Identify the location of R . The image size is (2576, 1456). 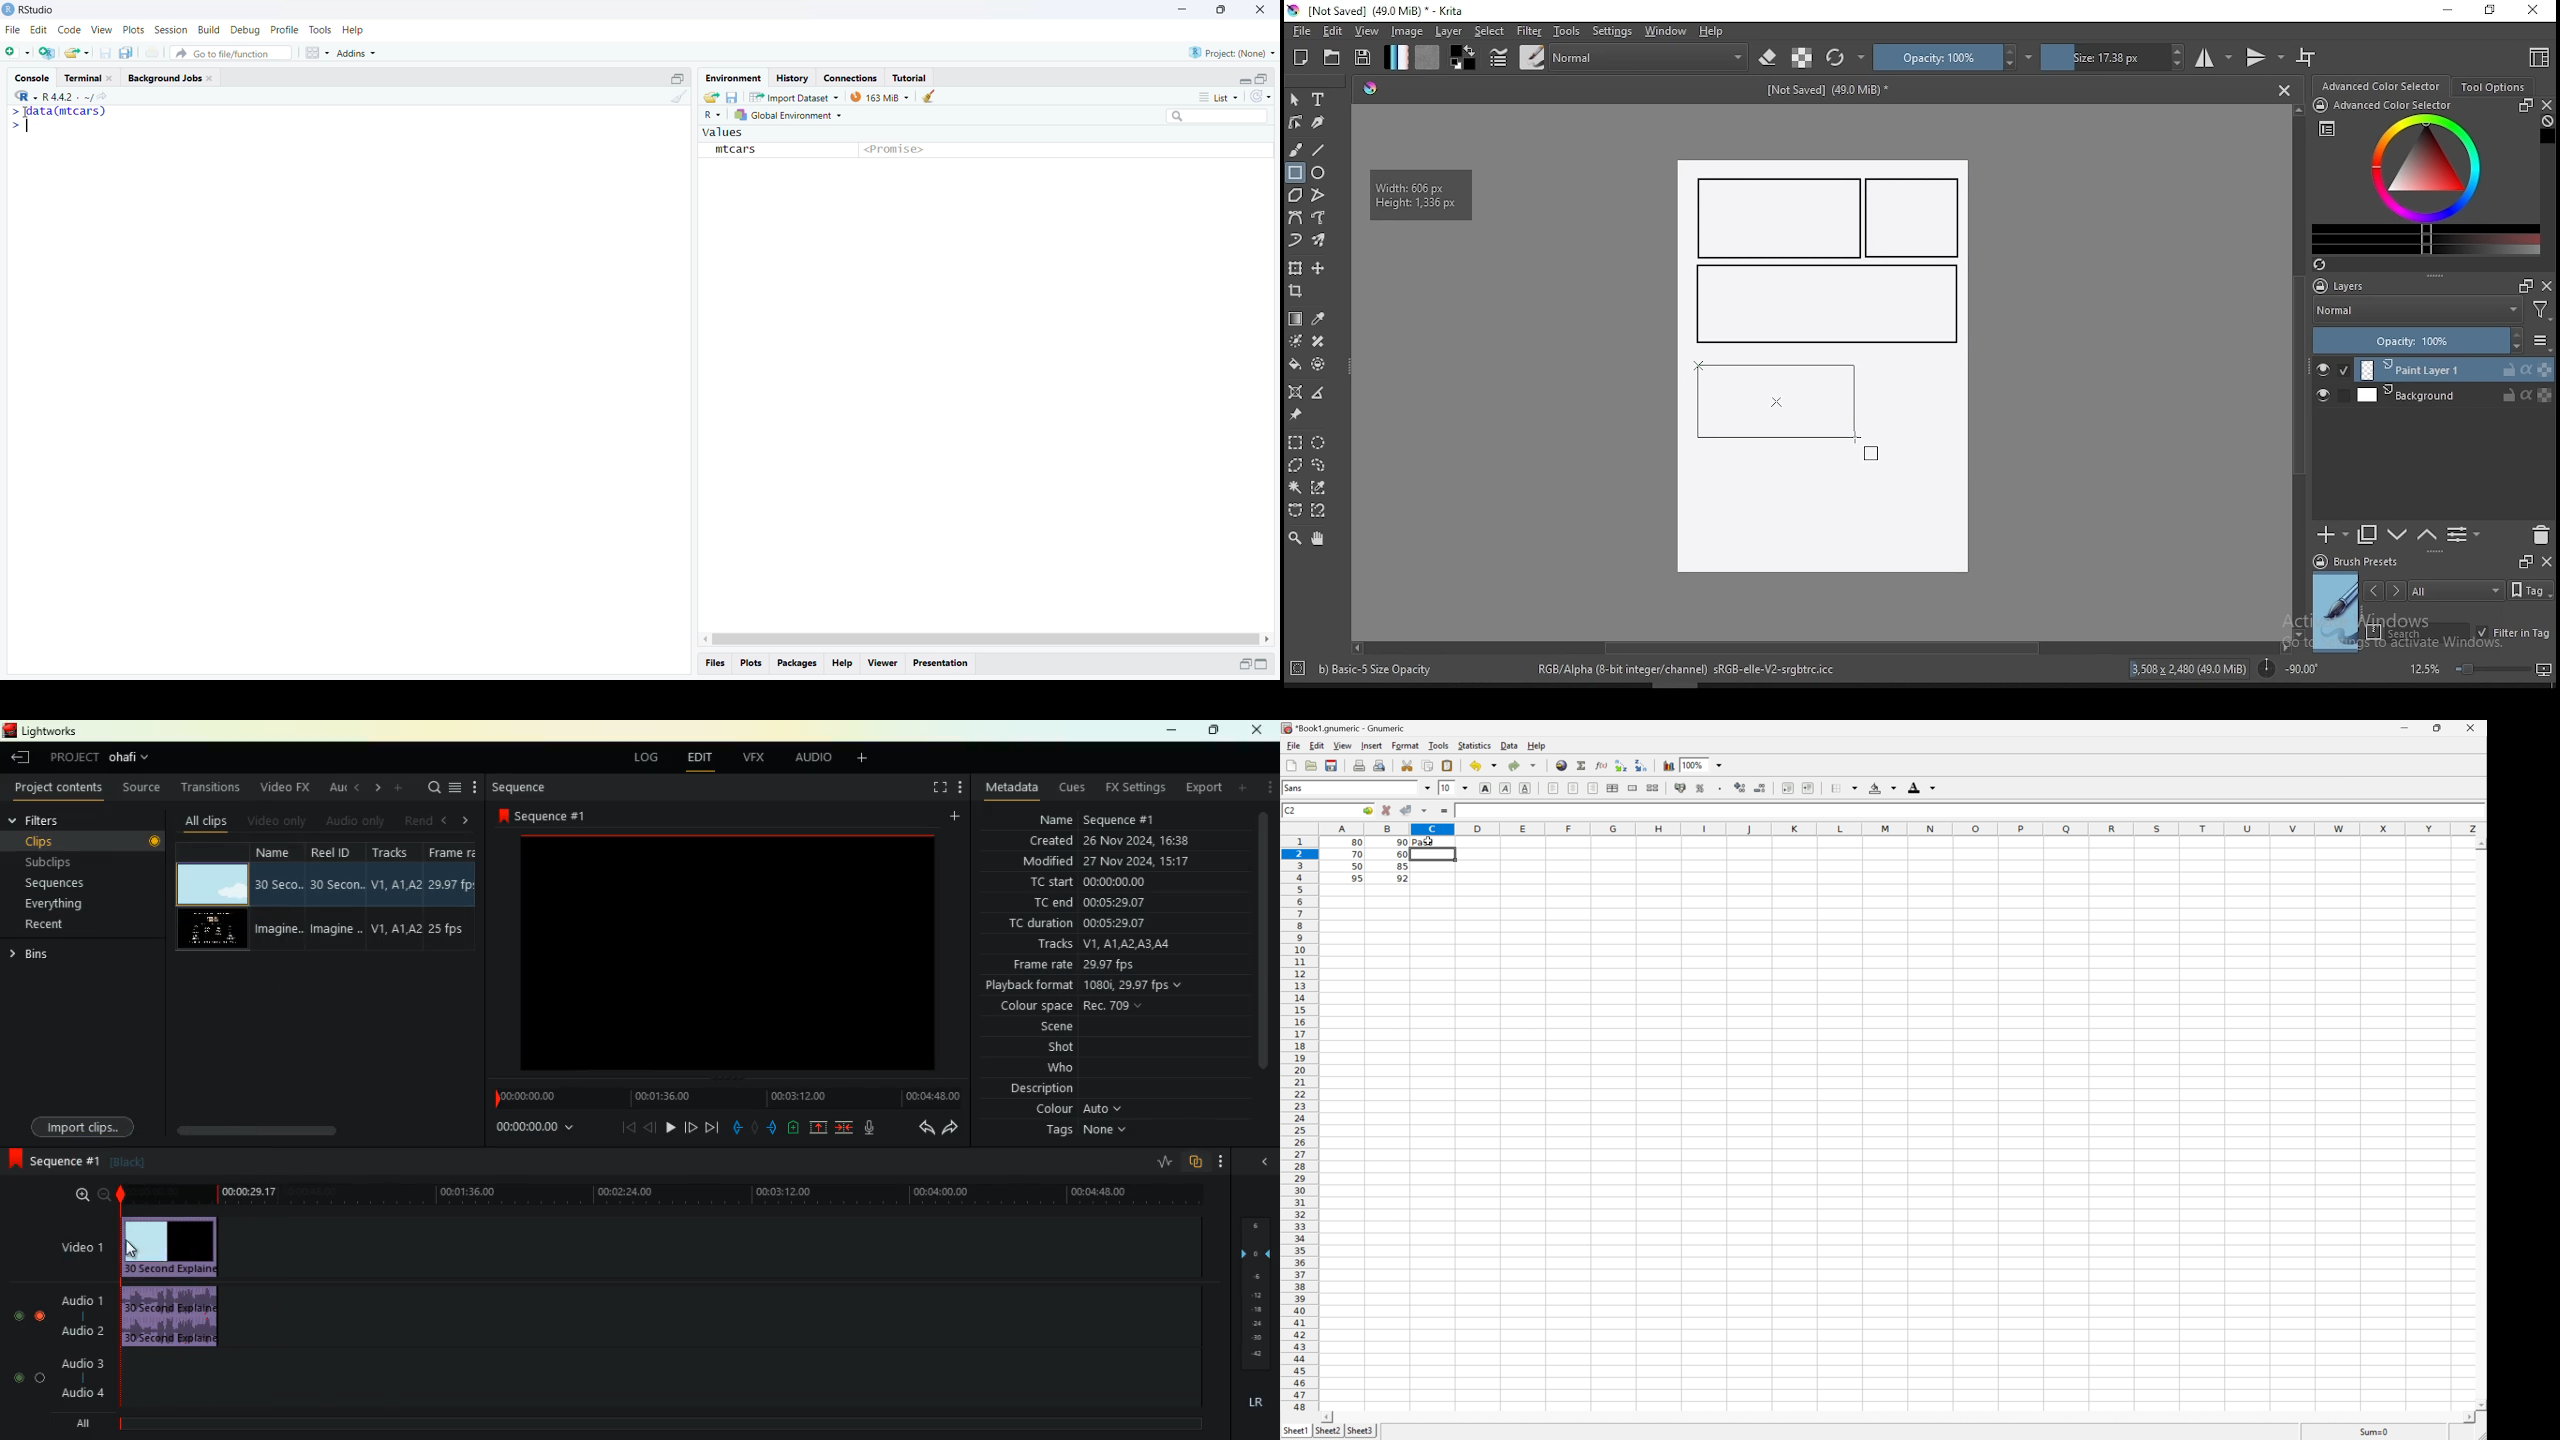
(27, 96).